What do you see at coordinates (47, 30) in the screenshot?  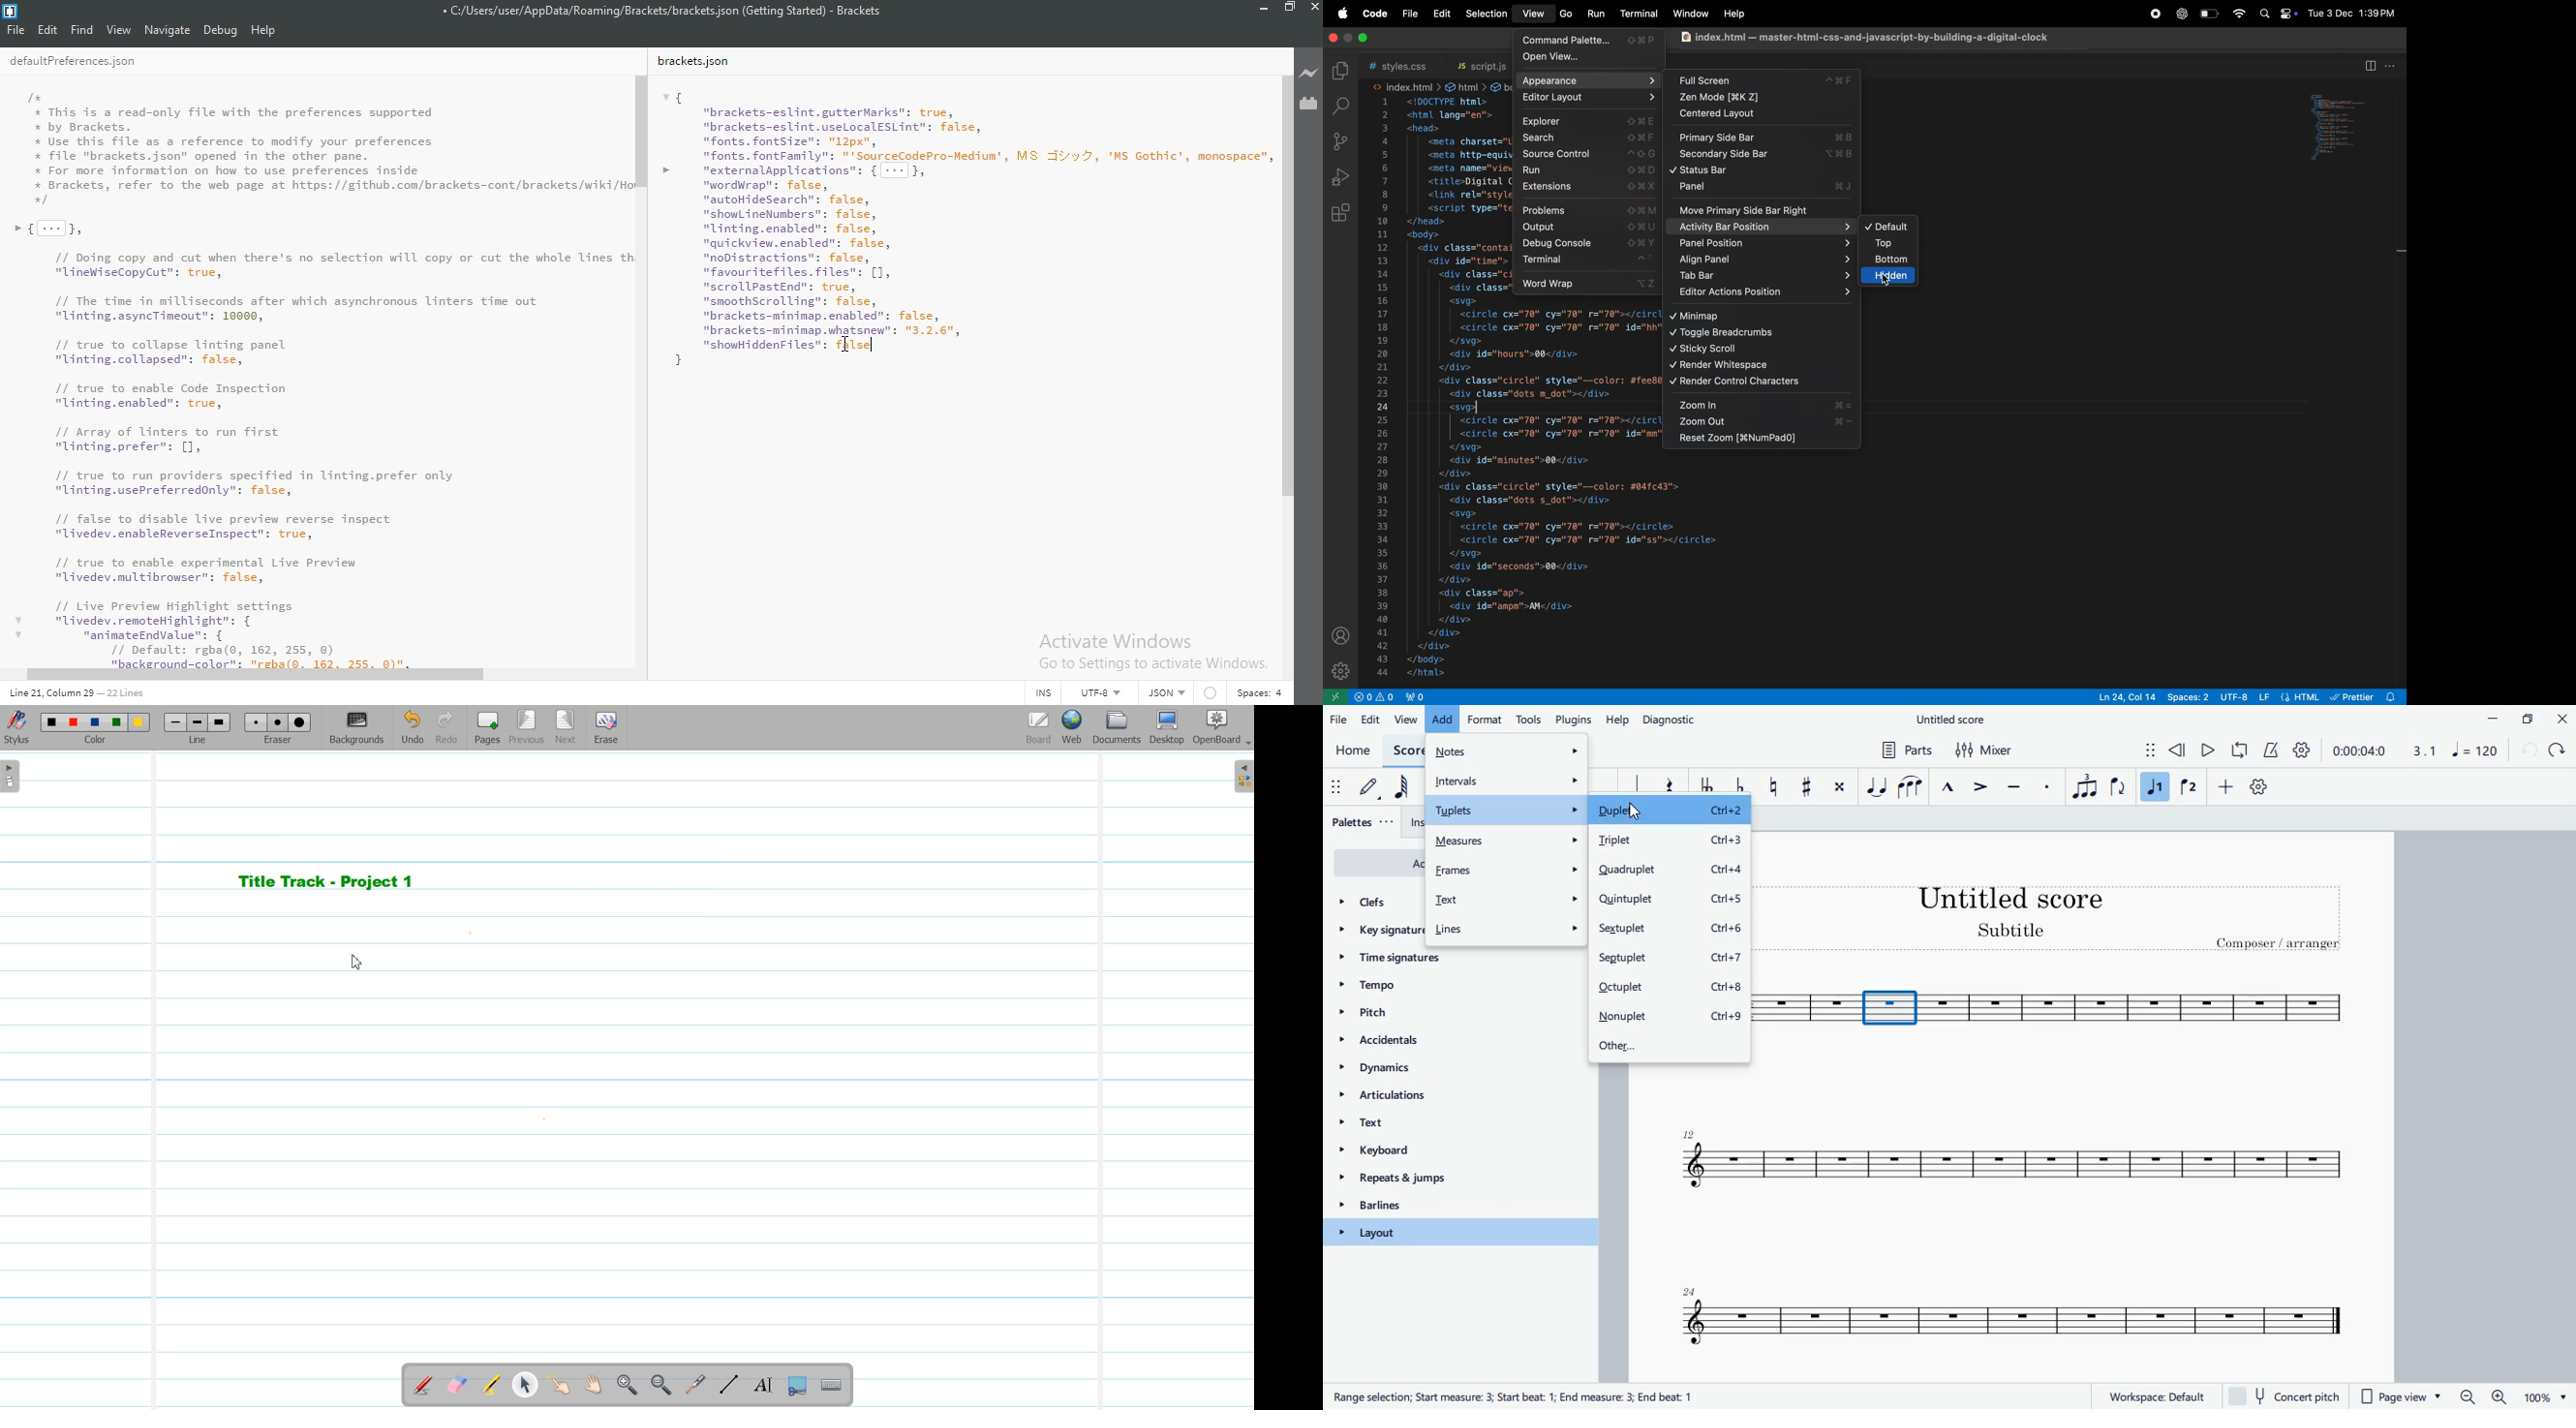 I see `Edit` at bounding box center [47, 30].